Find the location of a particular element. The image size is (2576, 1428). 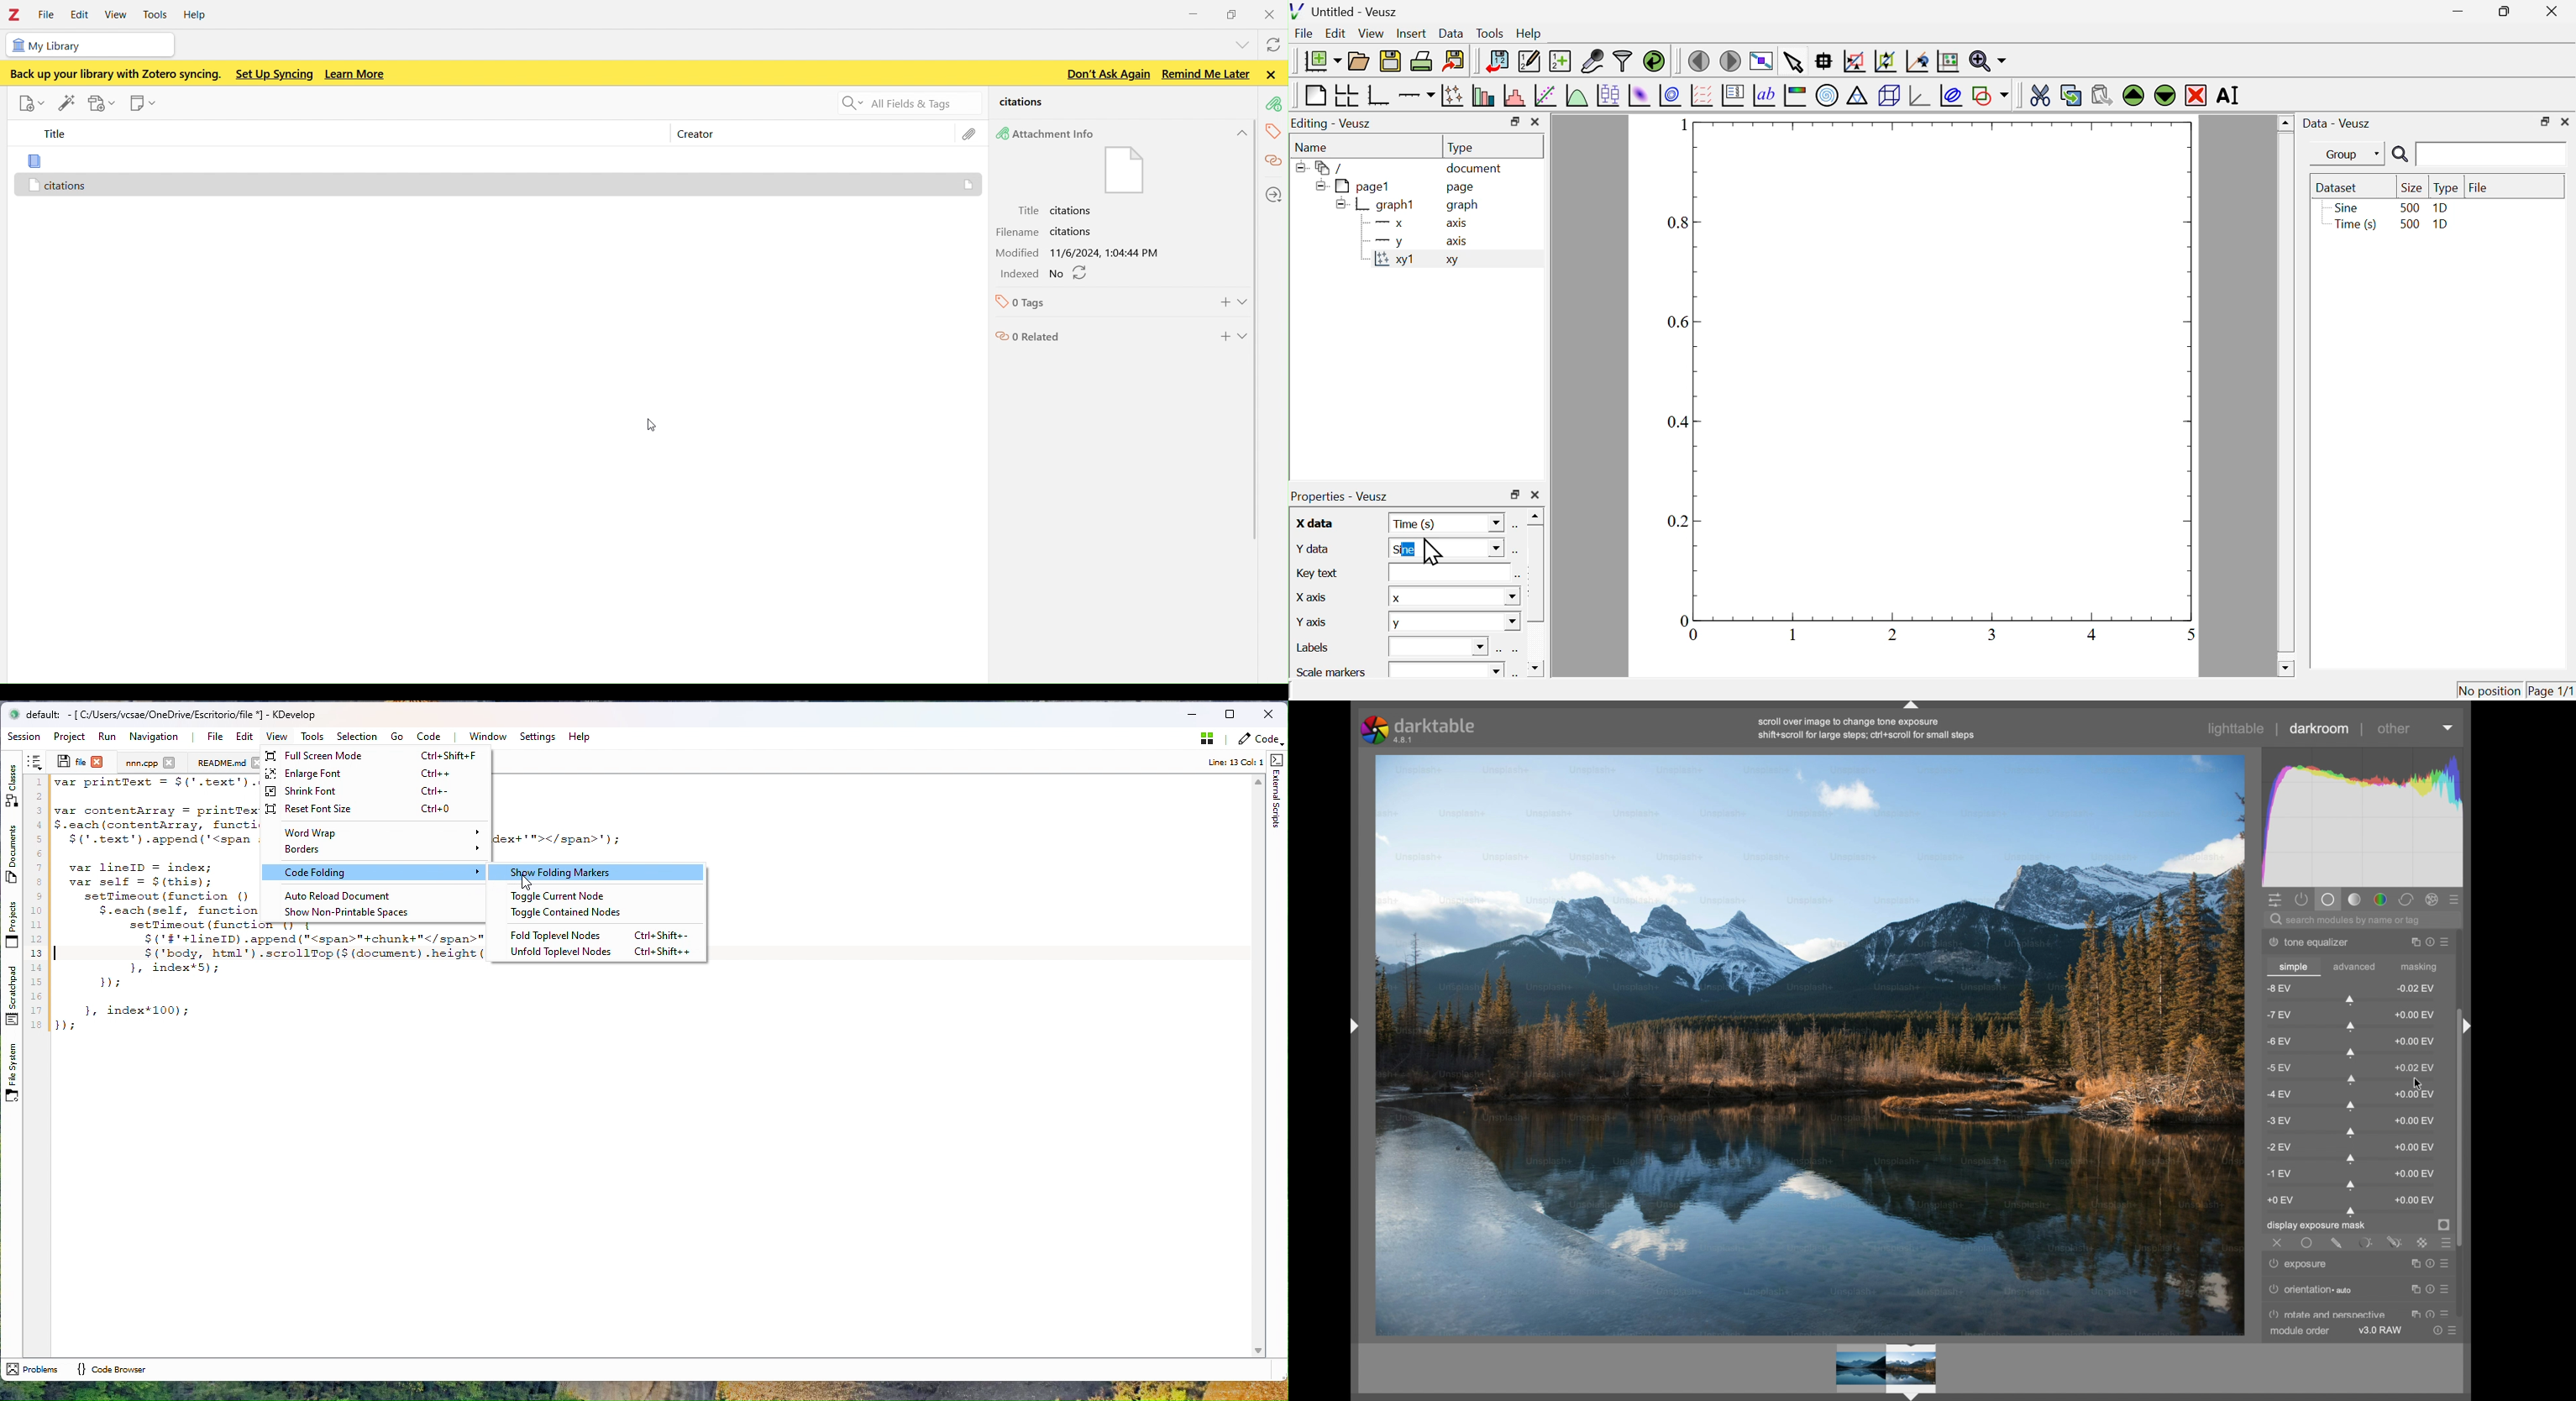

0.00 ev is located at coordinates (2415, 1147).